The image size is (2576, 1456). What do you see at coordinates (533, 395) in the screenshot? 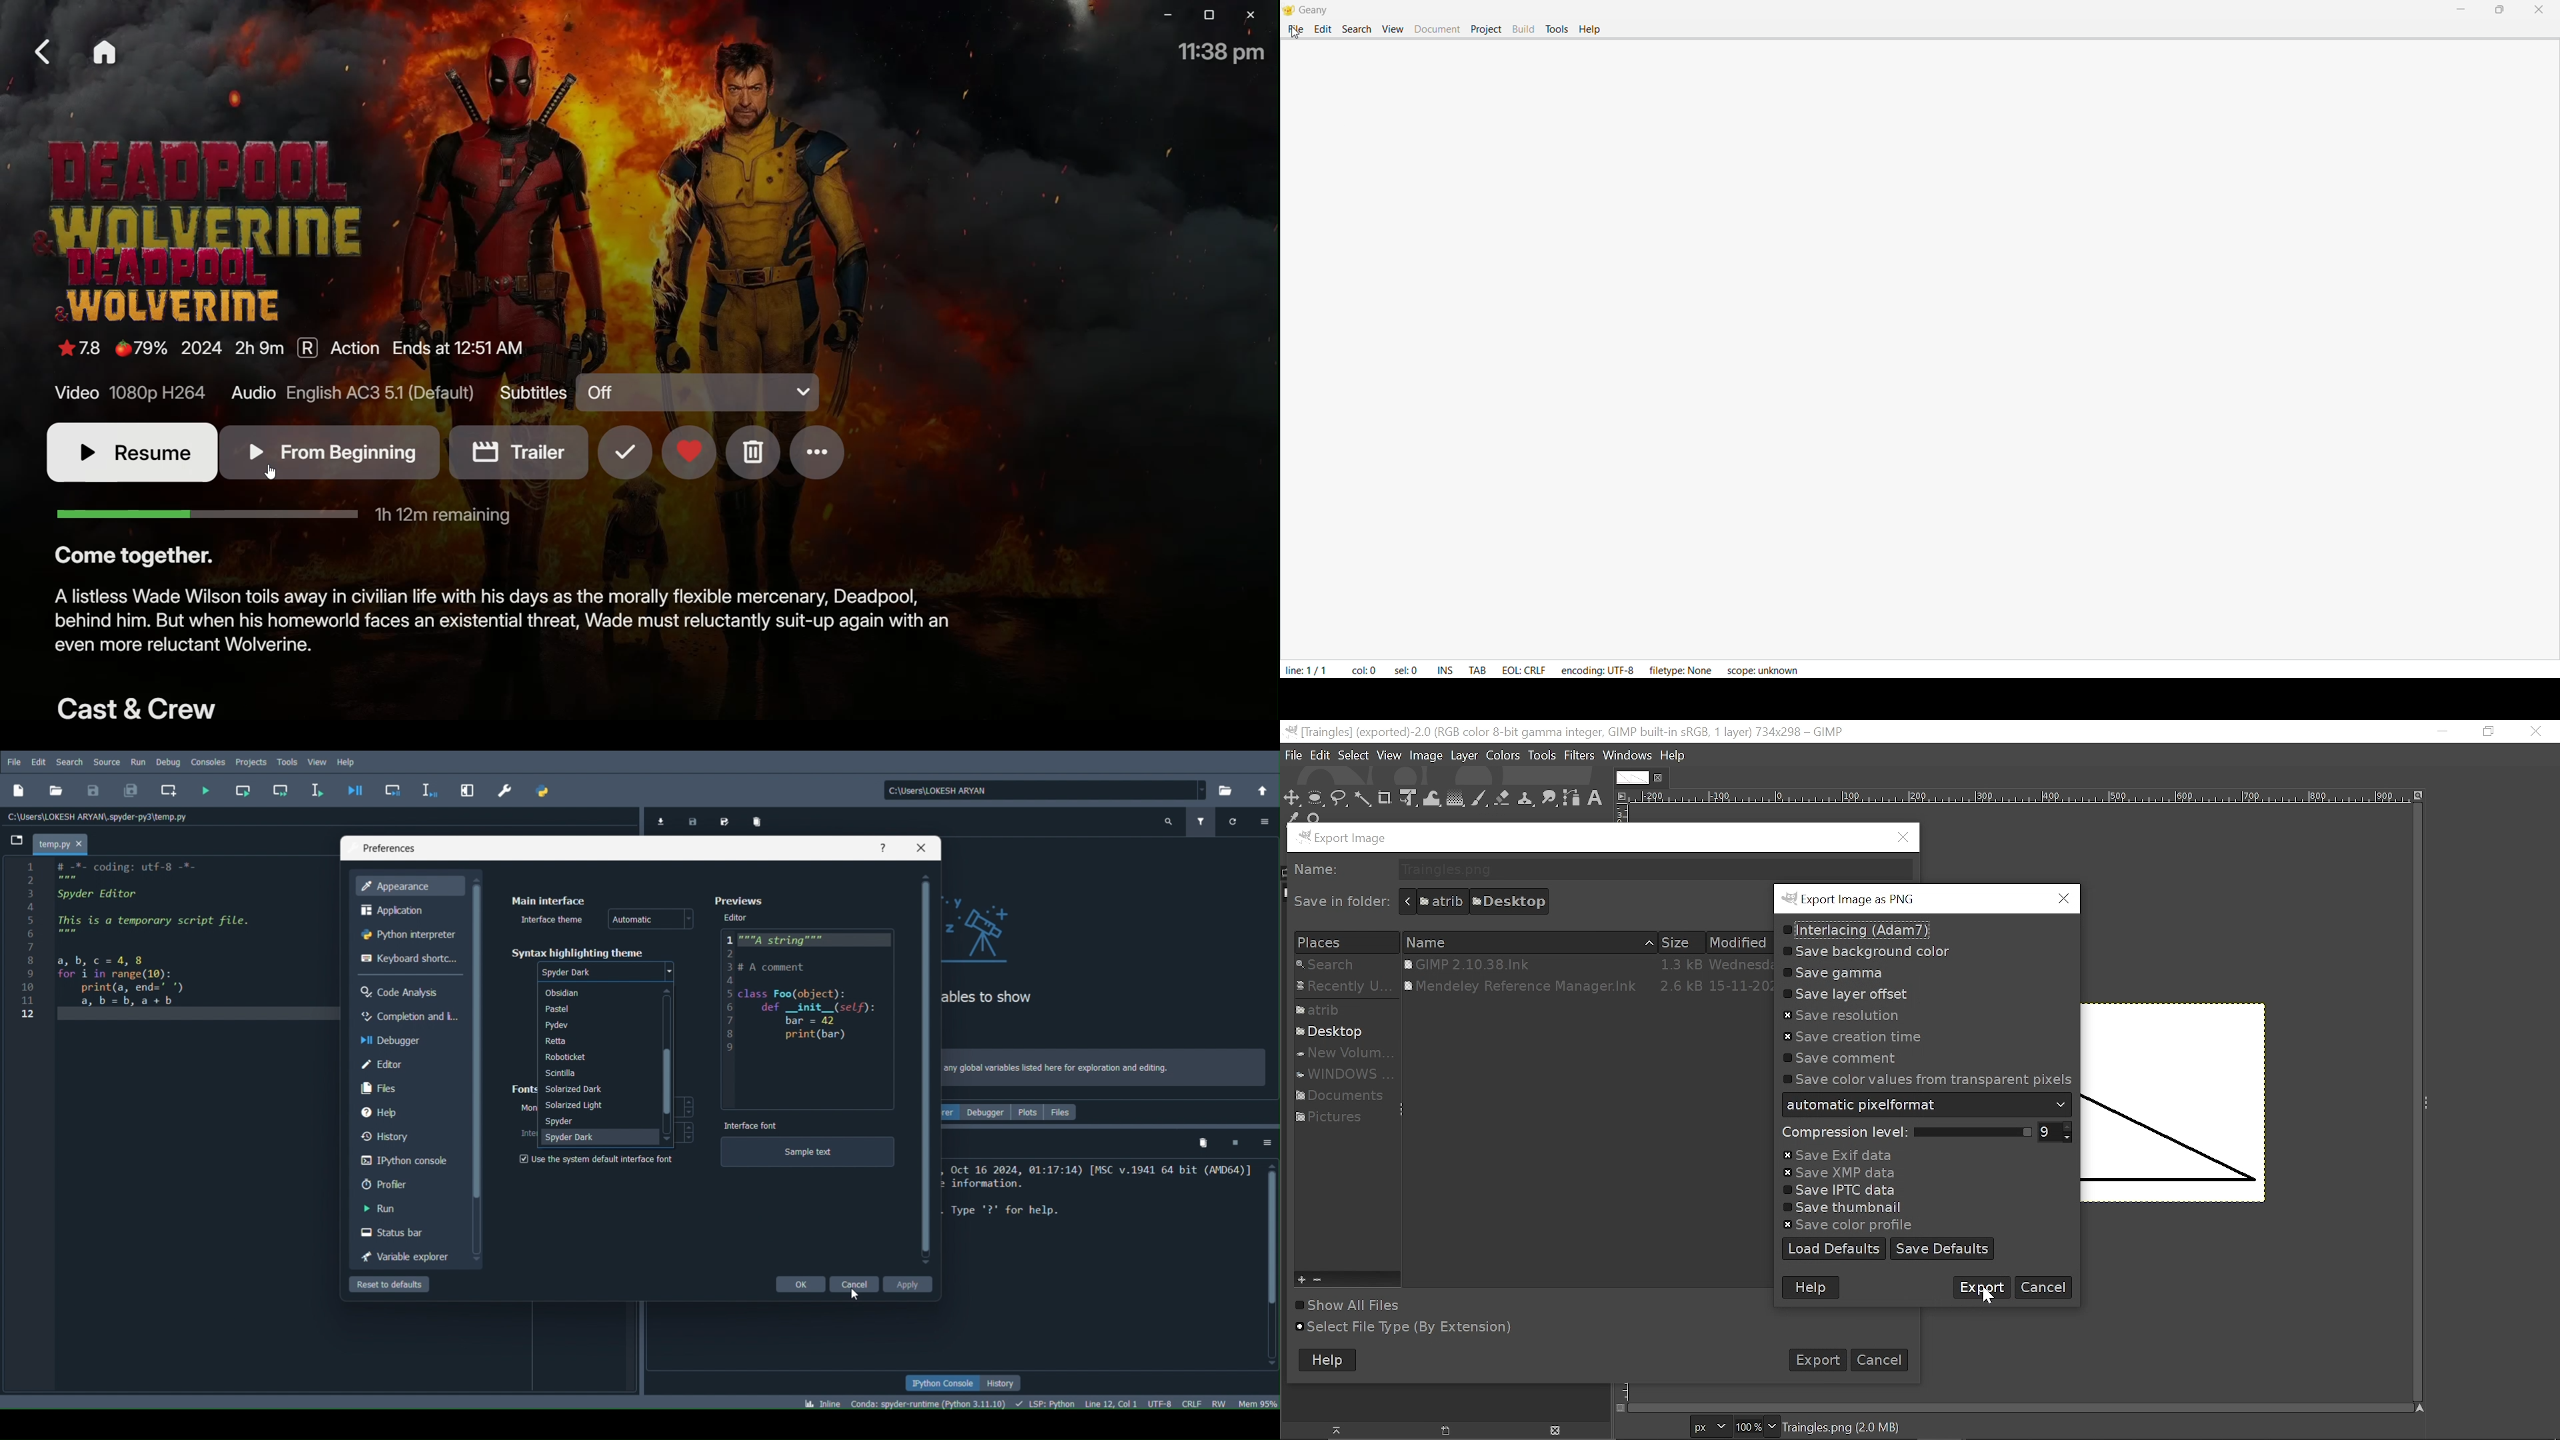
I see `Subtitles` at bounding box center [533, 395].